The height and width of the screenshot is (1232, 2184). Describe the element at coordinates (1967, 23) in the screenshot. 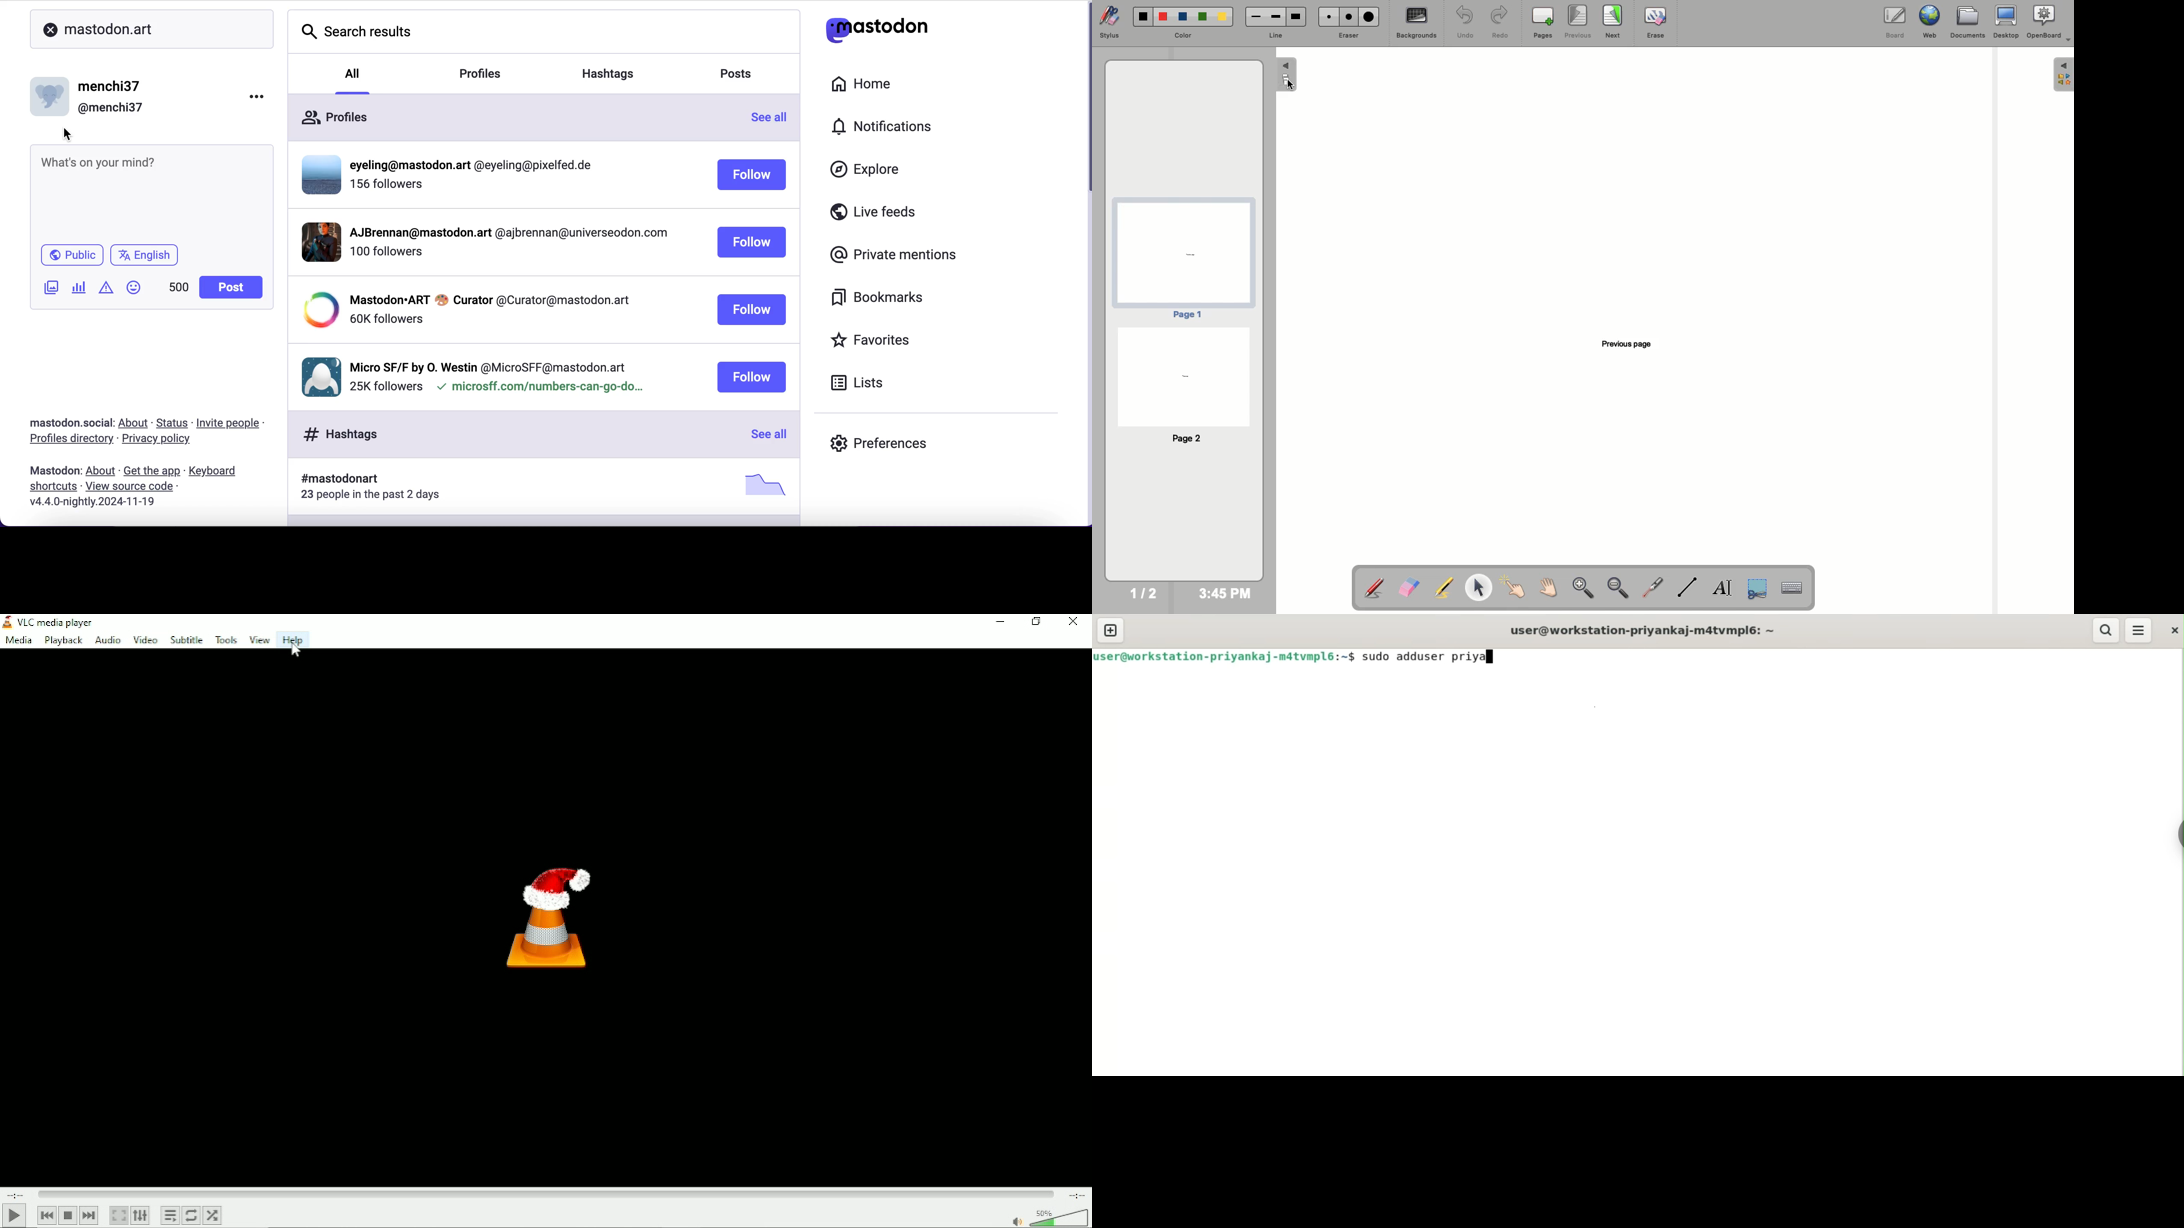

I see `Documents` at that location.